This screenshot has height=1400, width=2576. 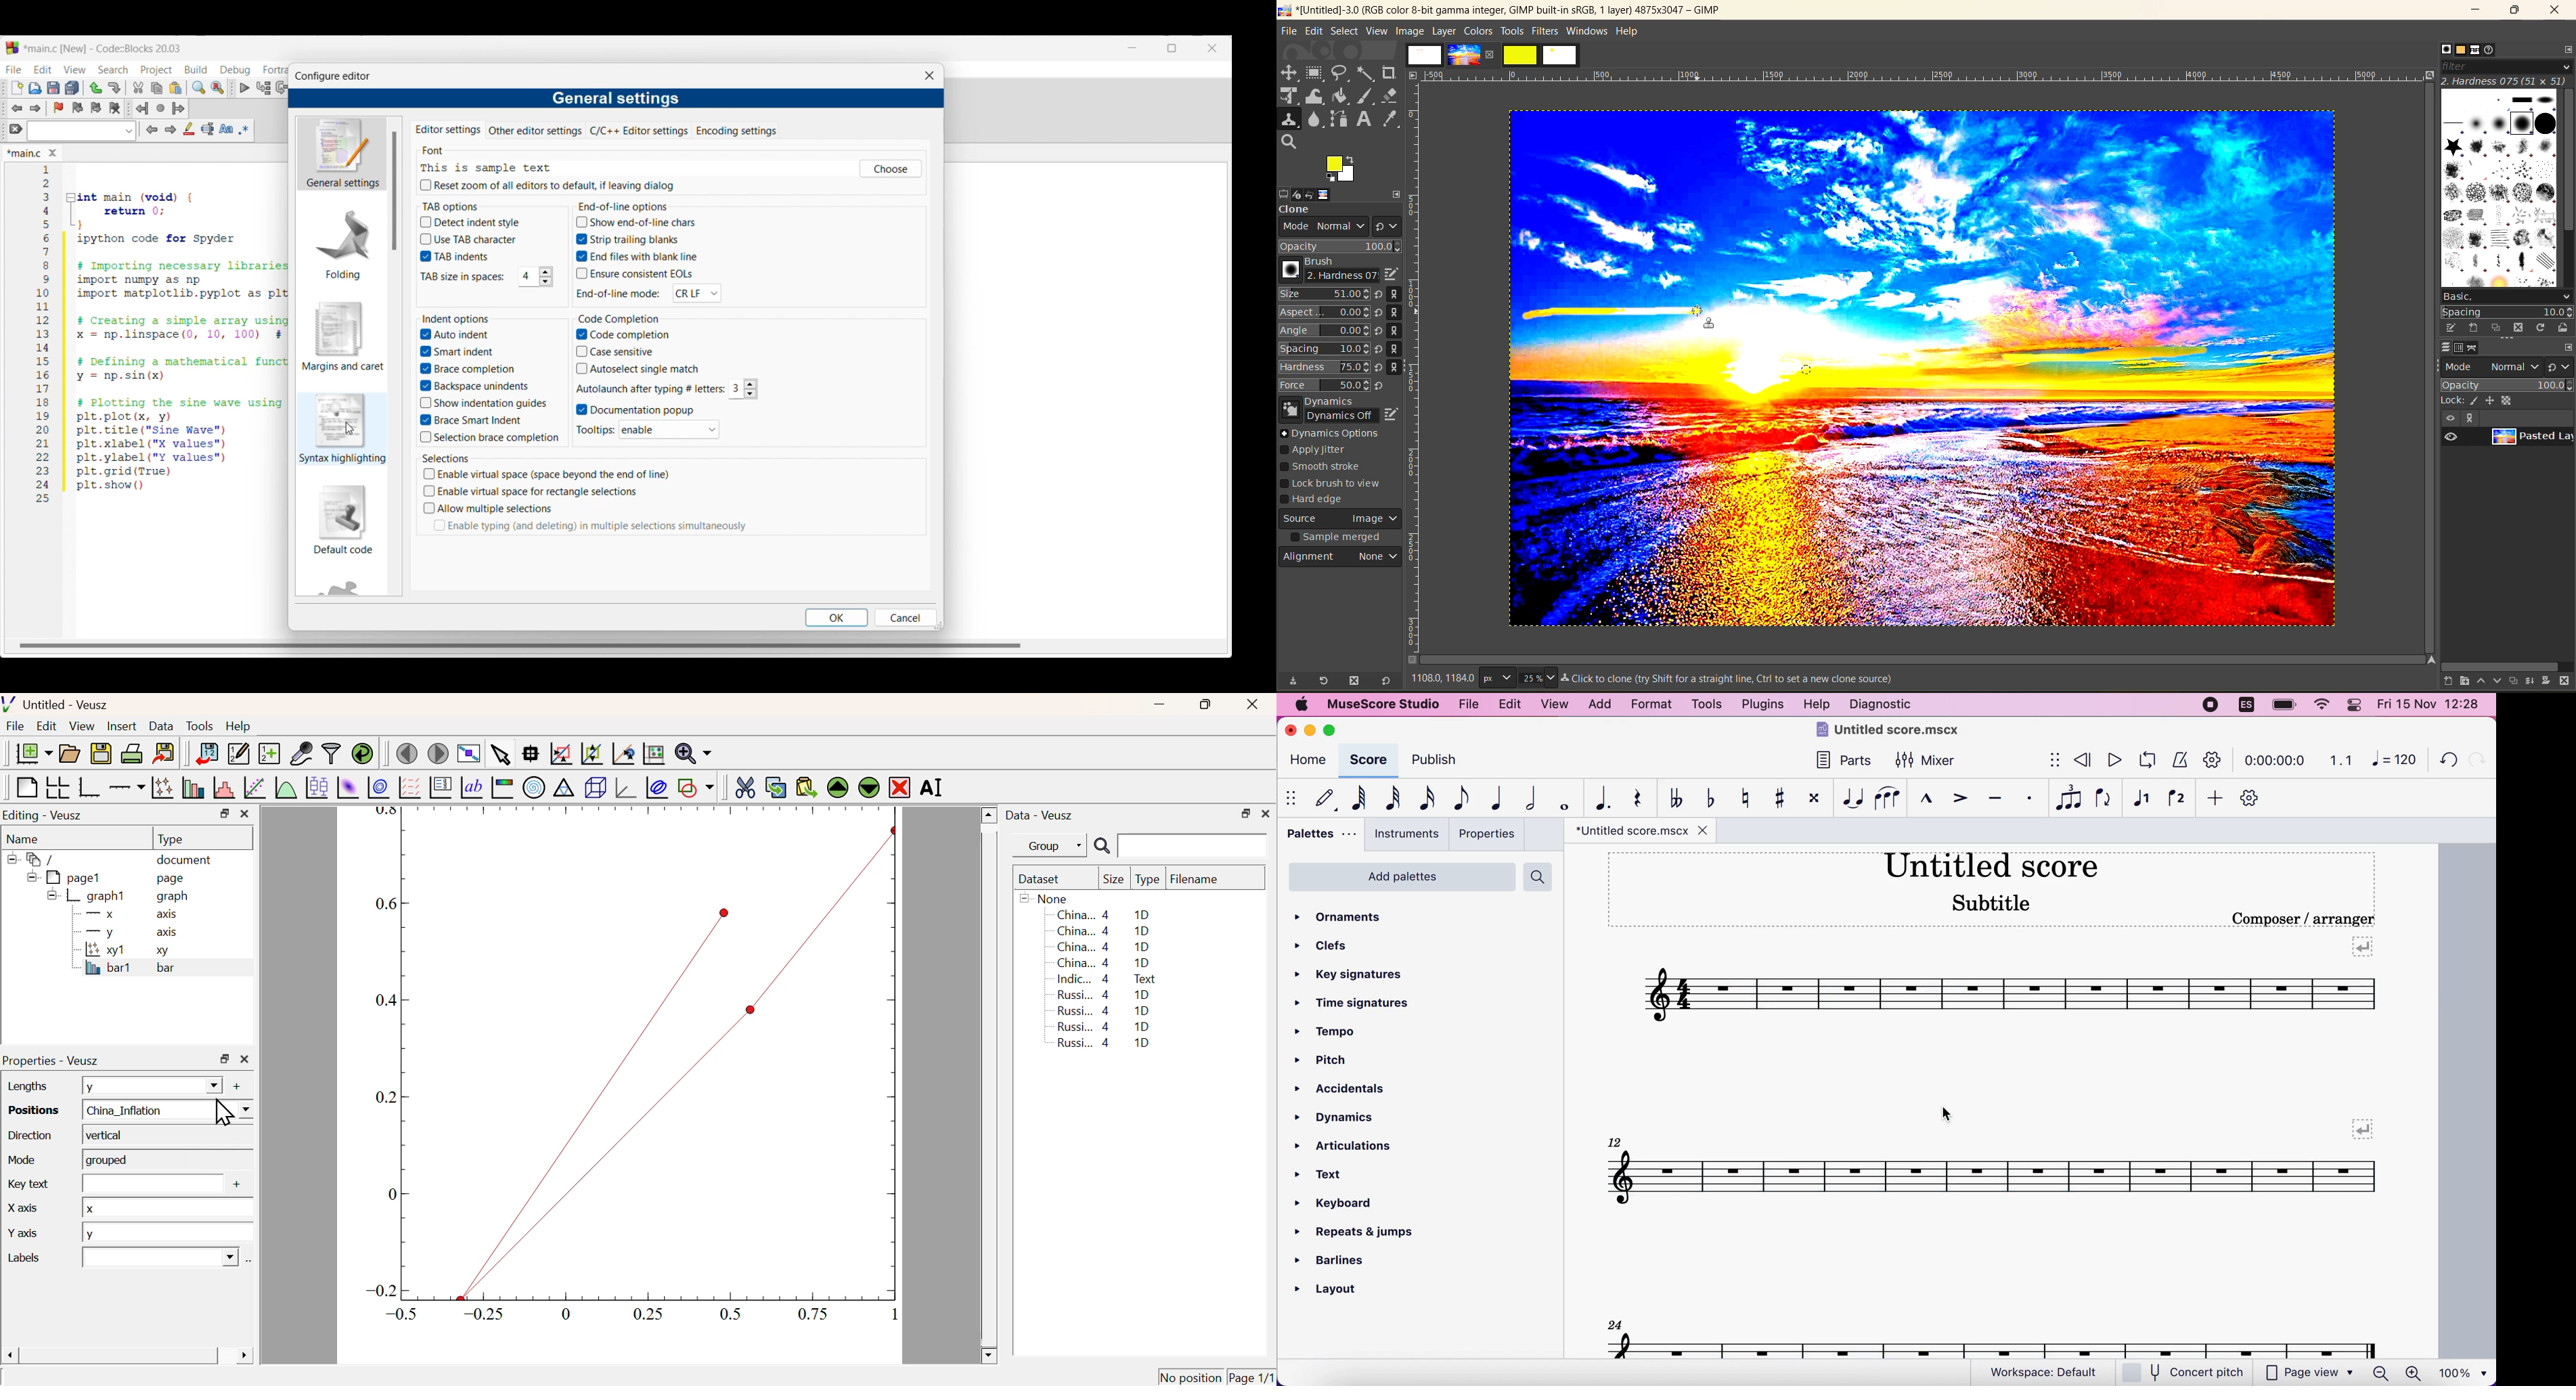 What do you see at coordinates (225, 1059) in the screenshot?
I see `Restore Down` at bounding box center [225, 1059].